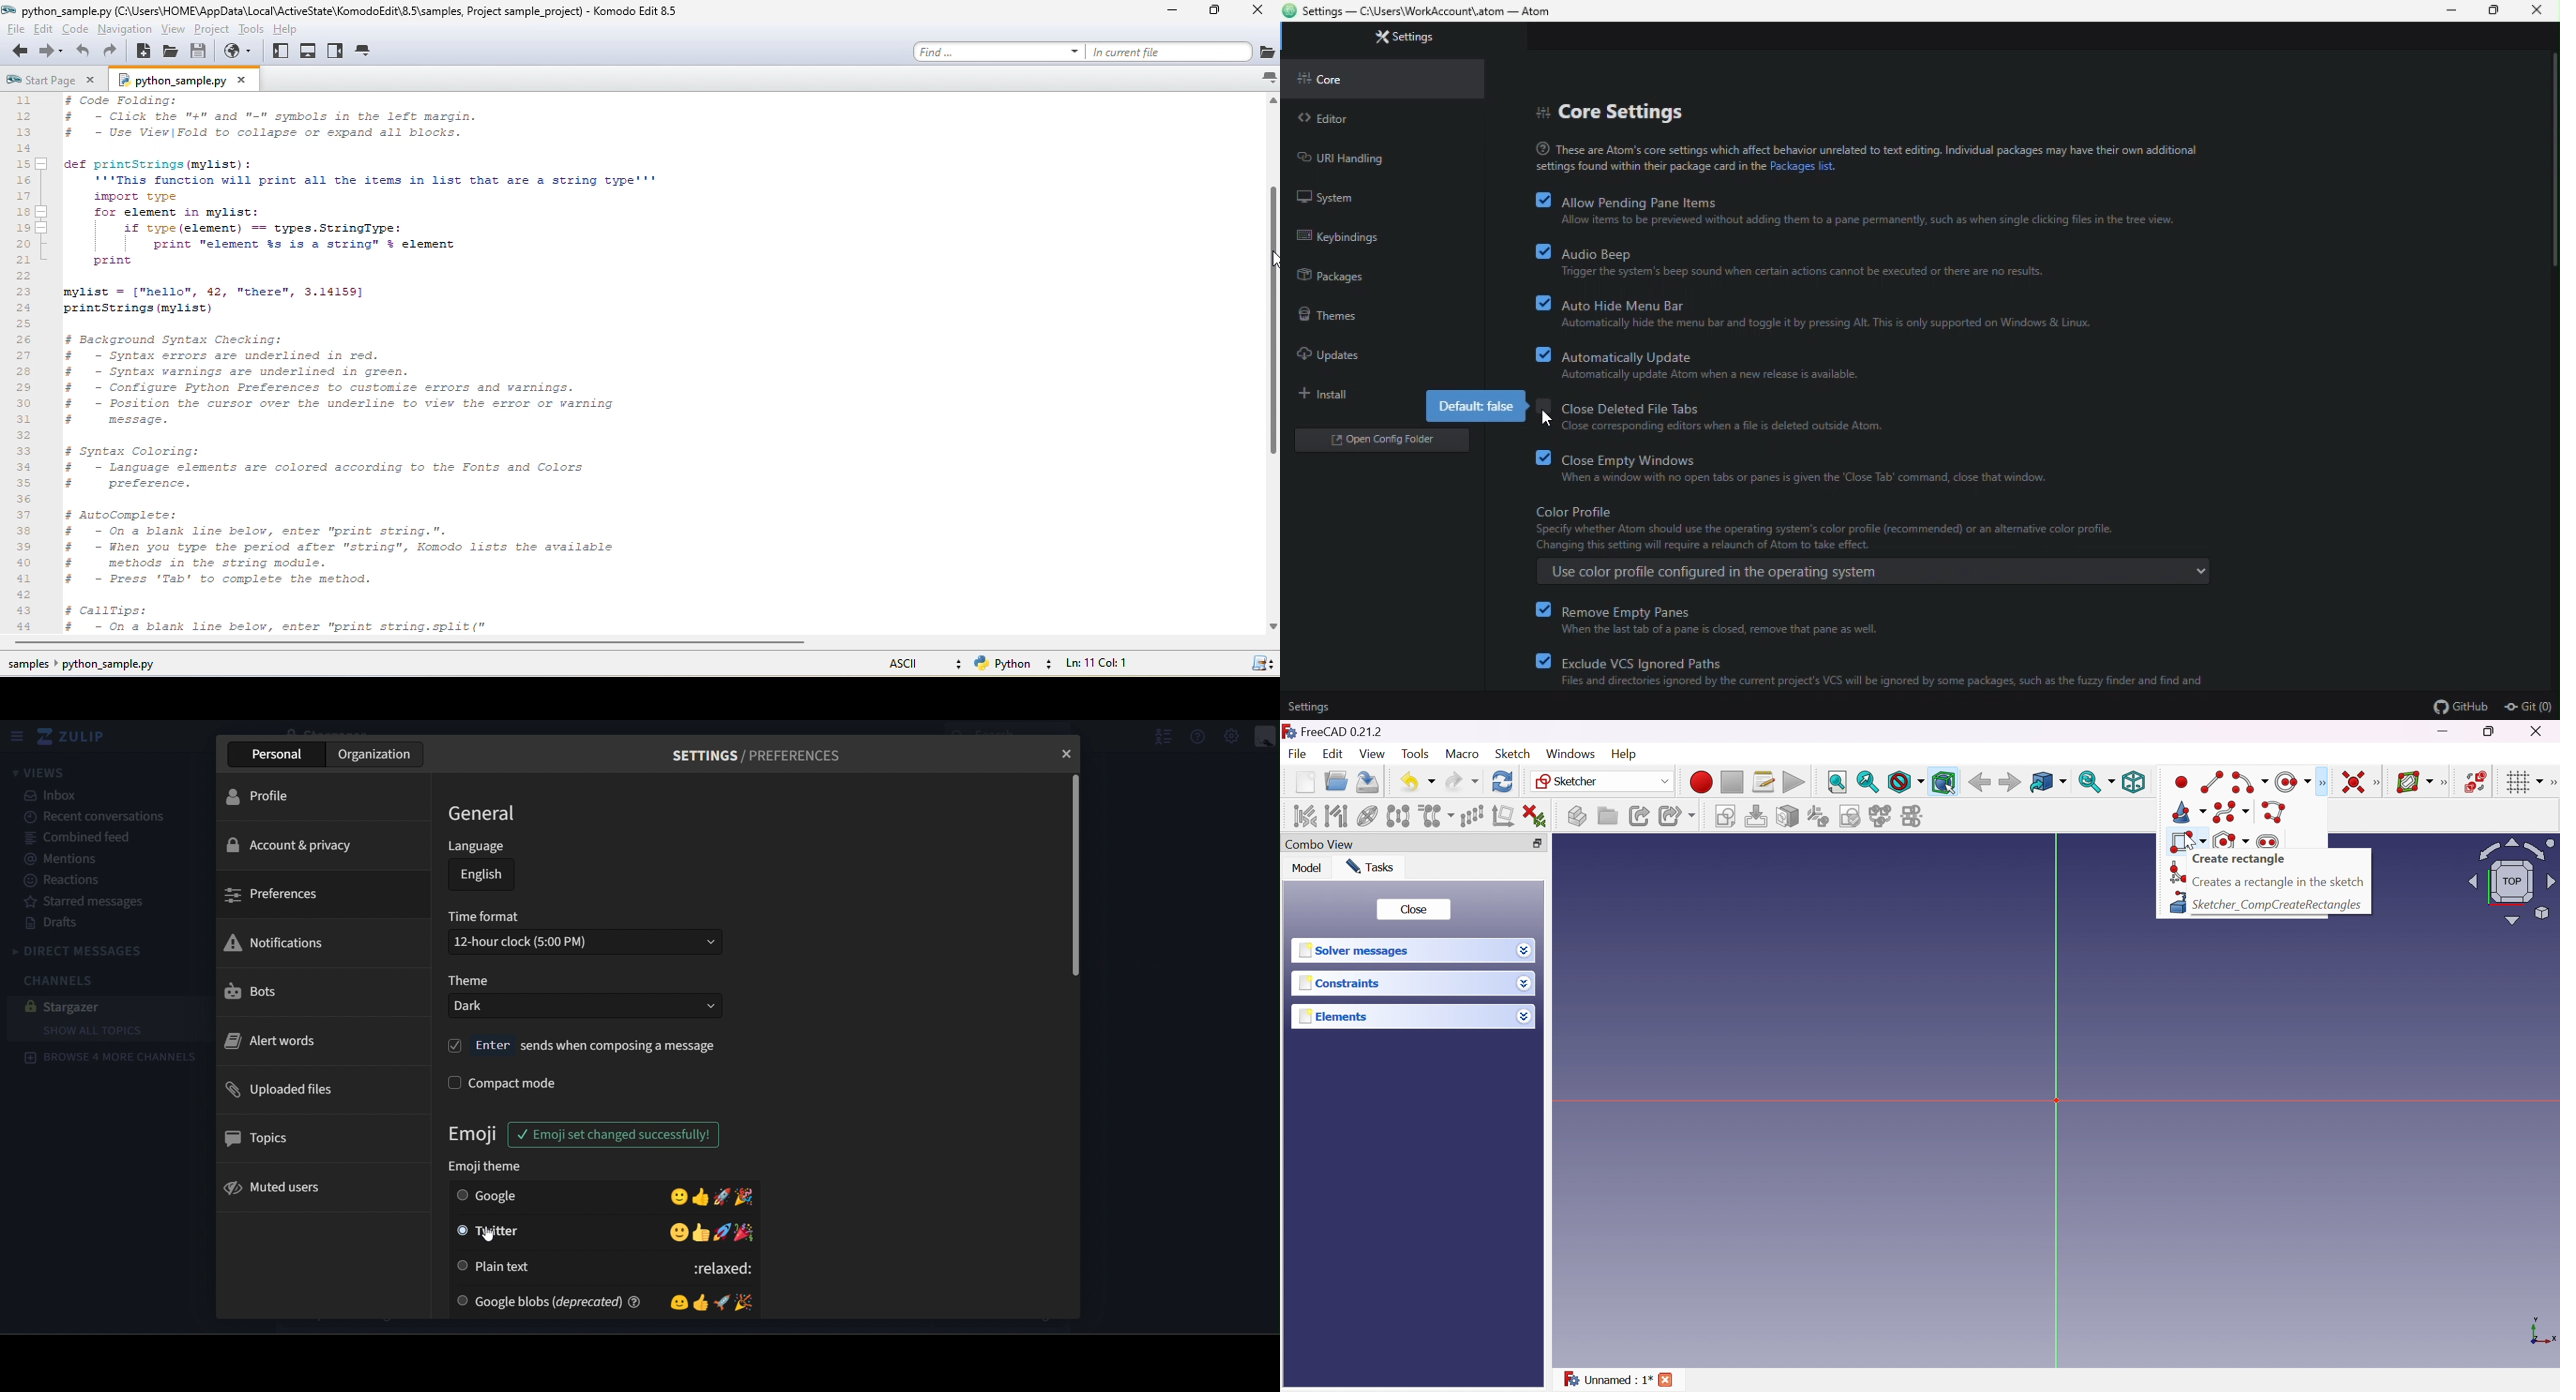 Image resolution: width=2576 pixels, height=1400 pixels. I want to click on Select associated geometry, so click(1335, 816).